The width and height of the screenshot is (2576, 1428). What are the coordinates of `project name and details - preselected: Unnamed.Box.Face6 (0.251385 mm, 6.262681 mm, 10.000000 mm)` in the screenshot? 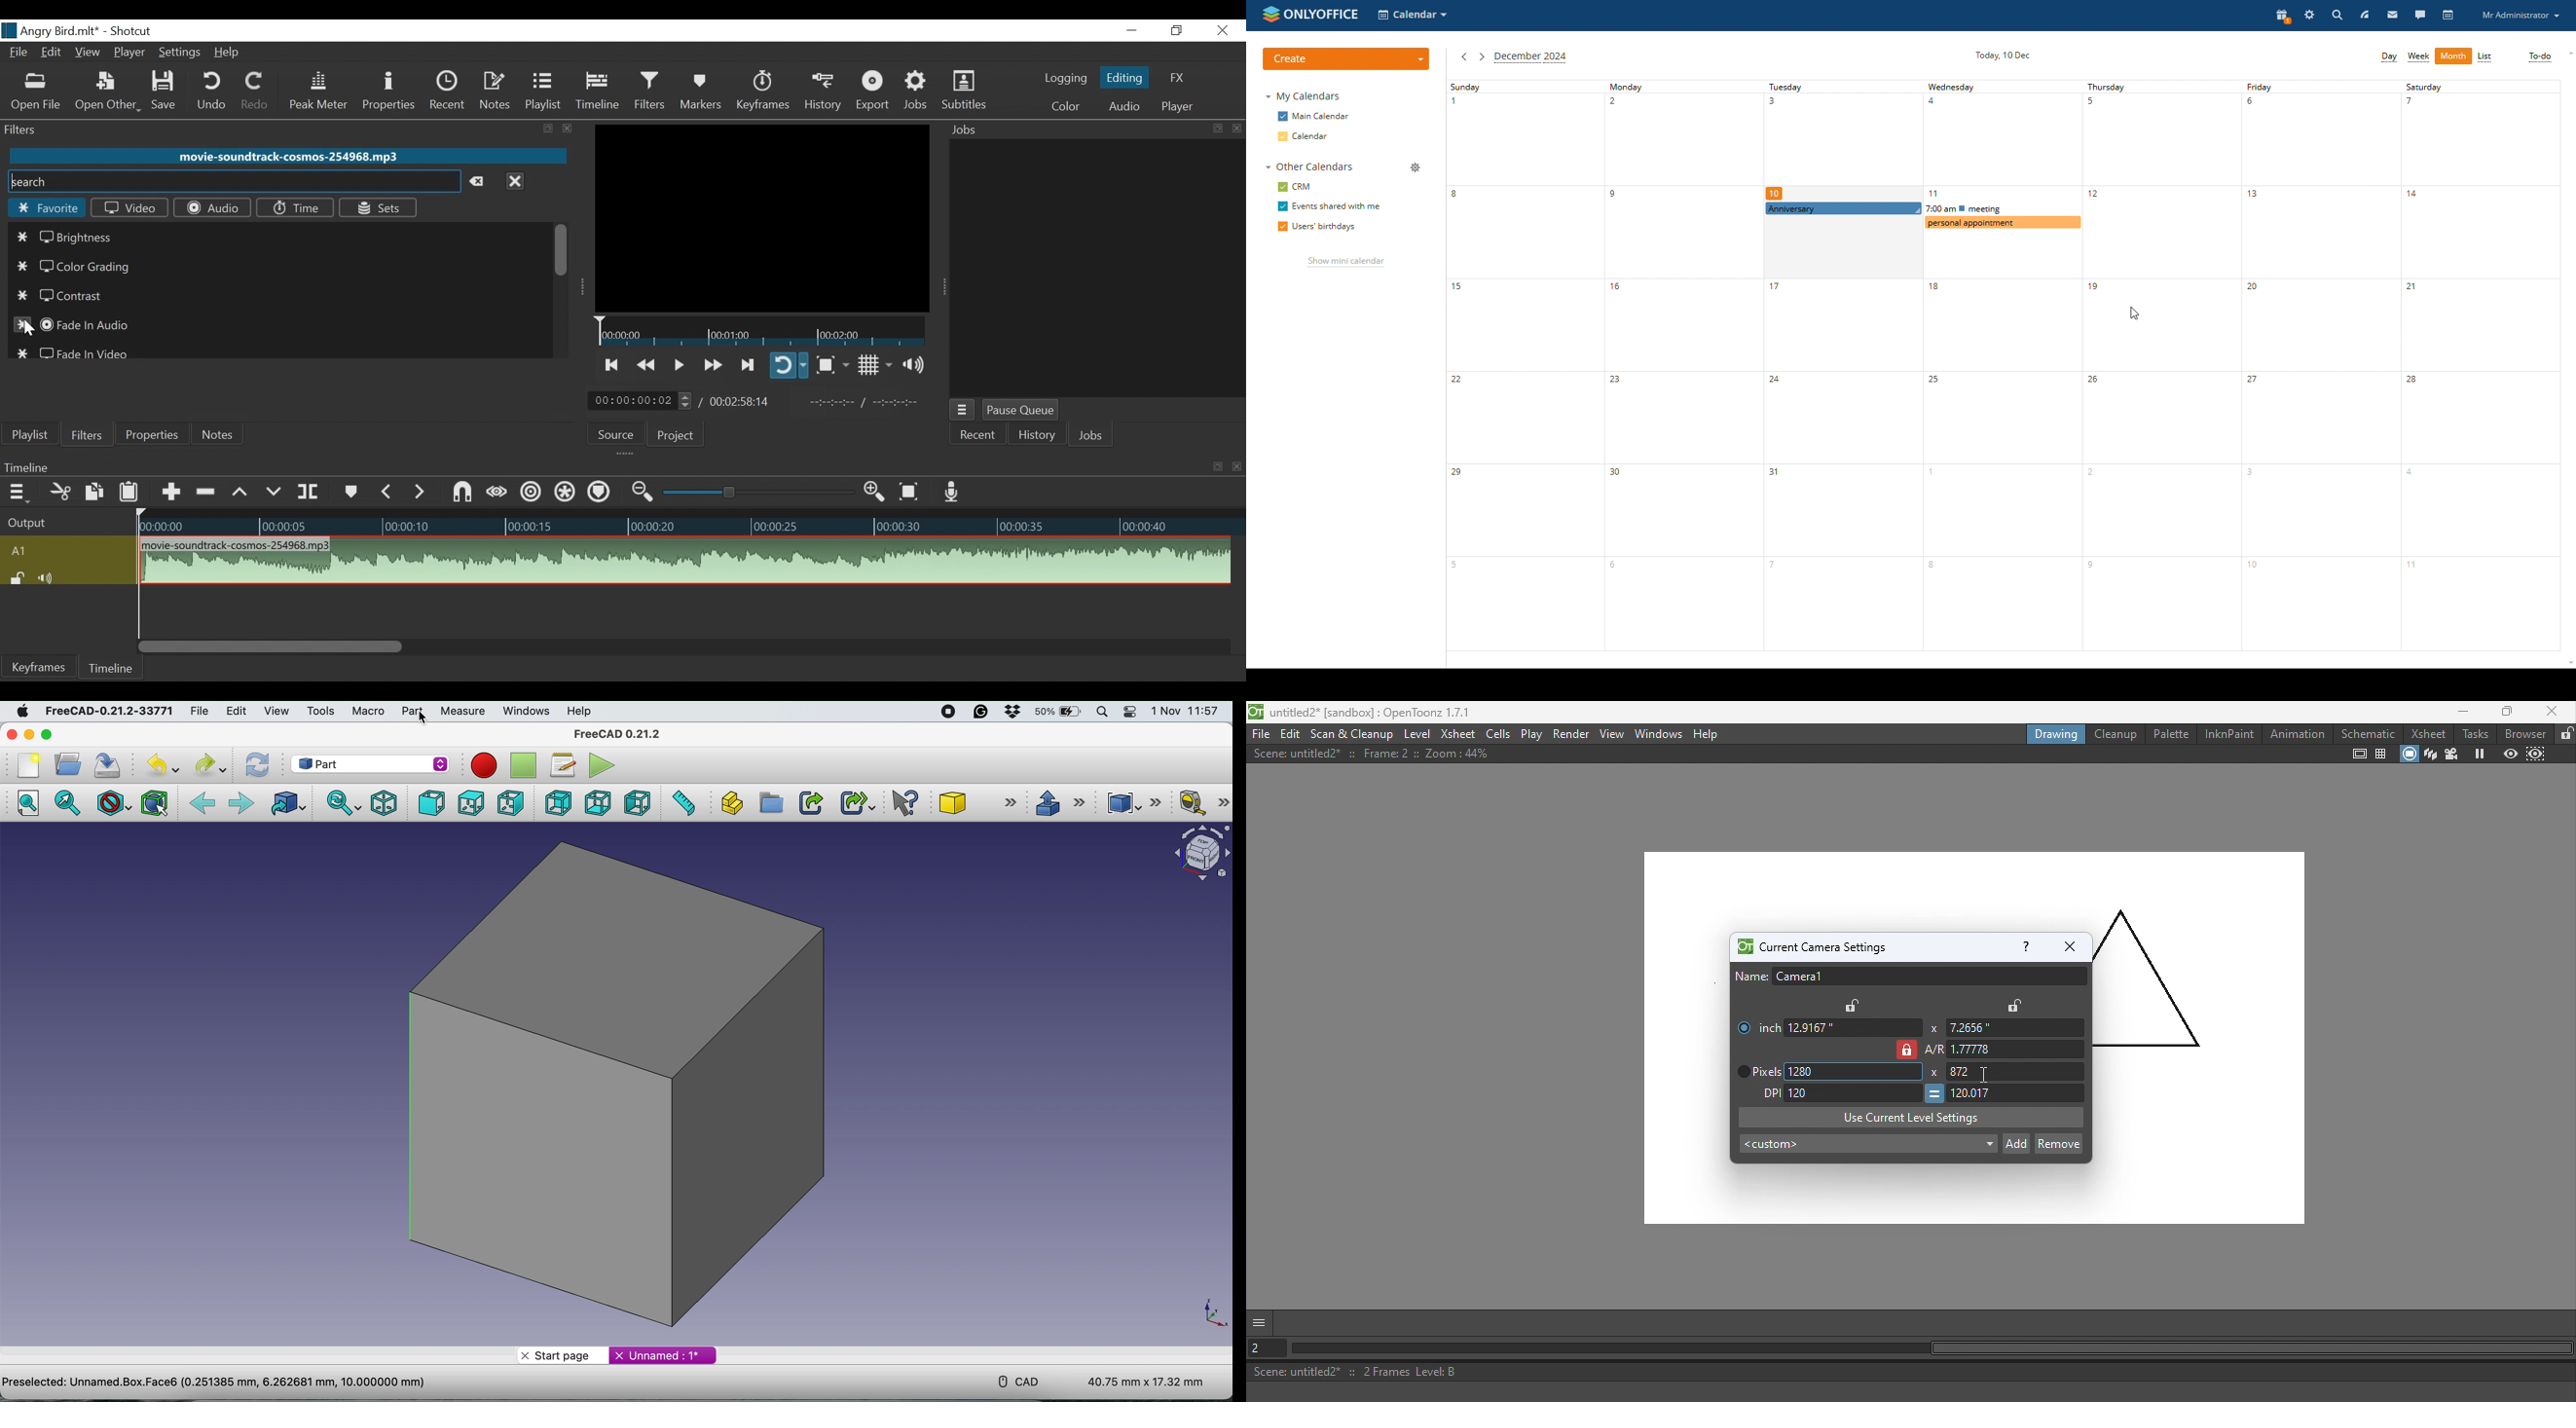 It's located at (214, 1381).